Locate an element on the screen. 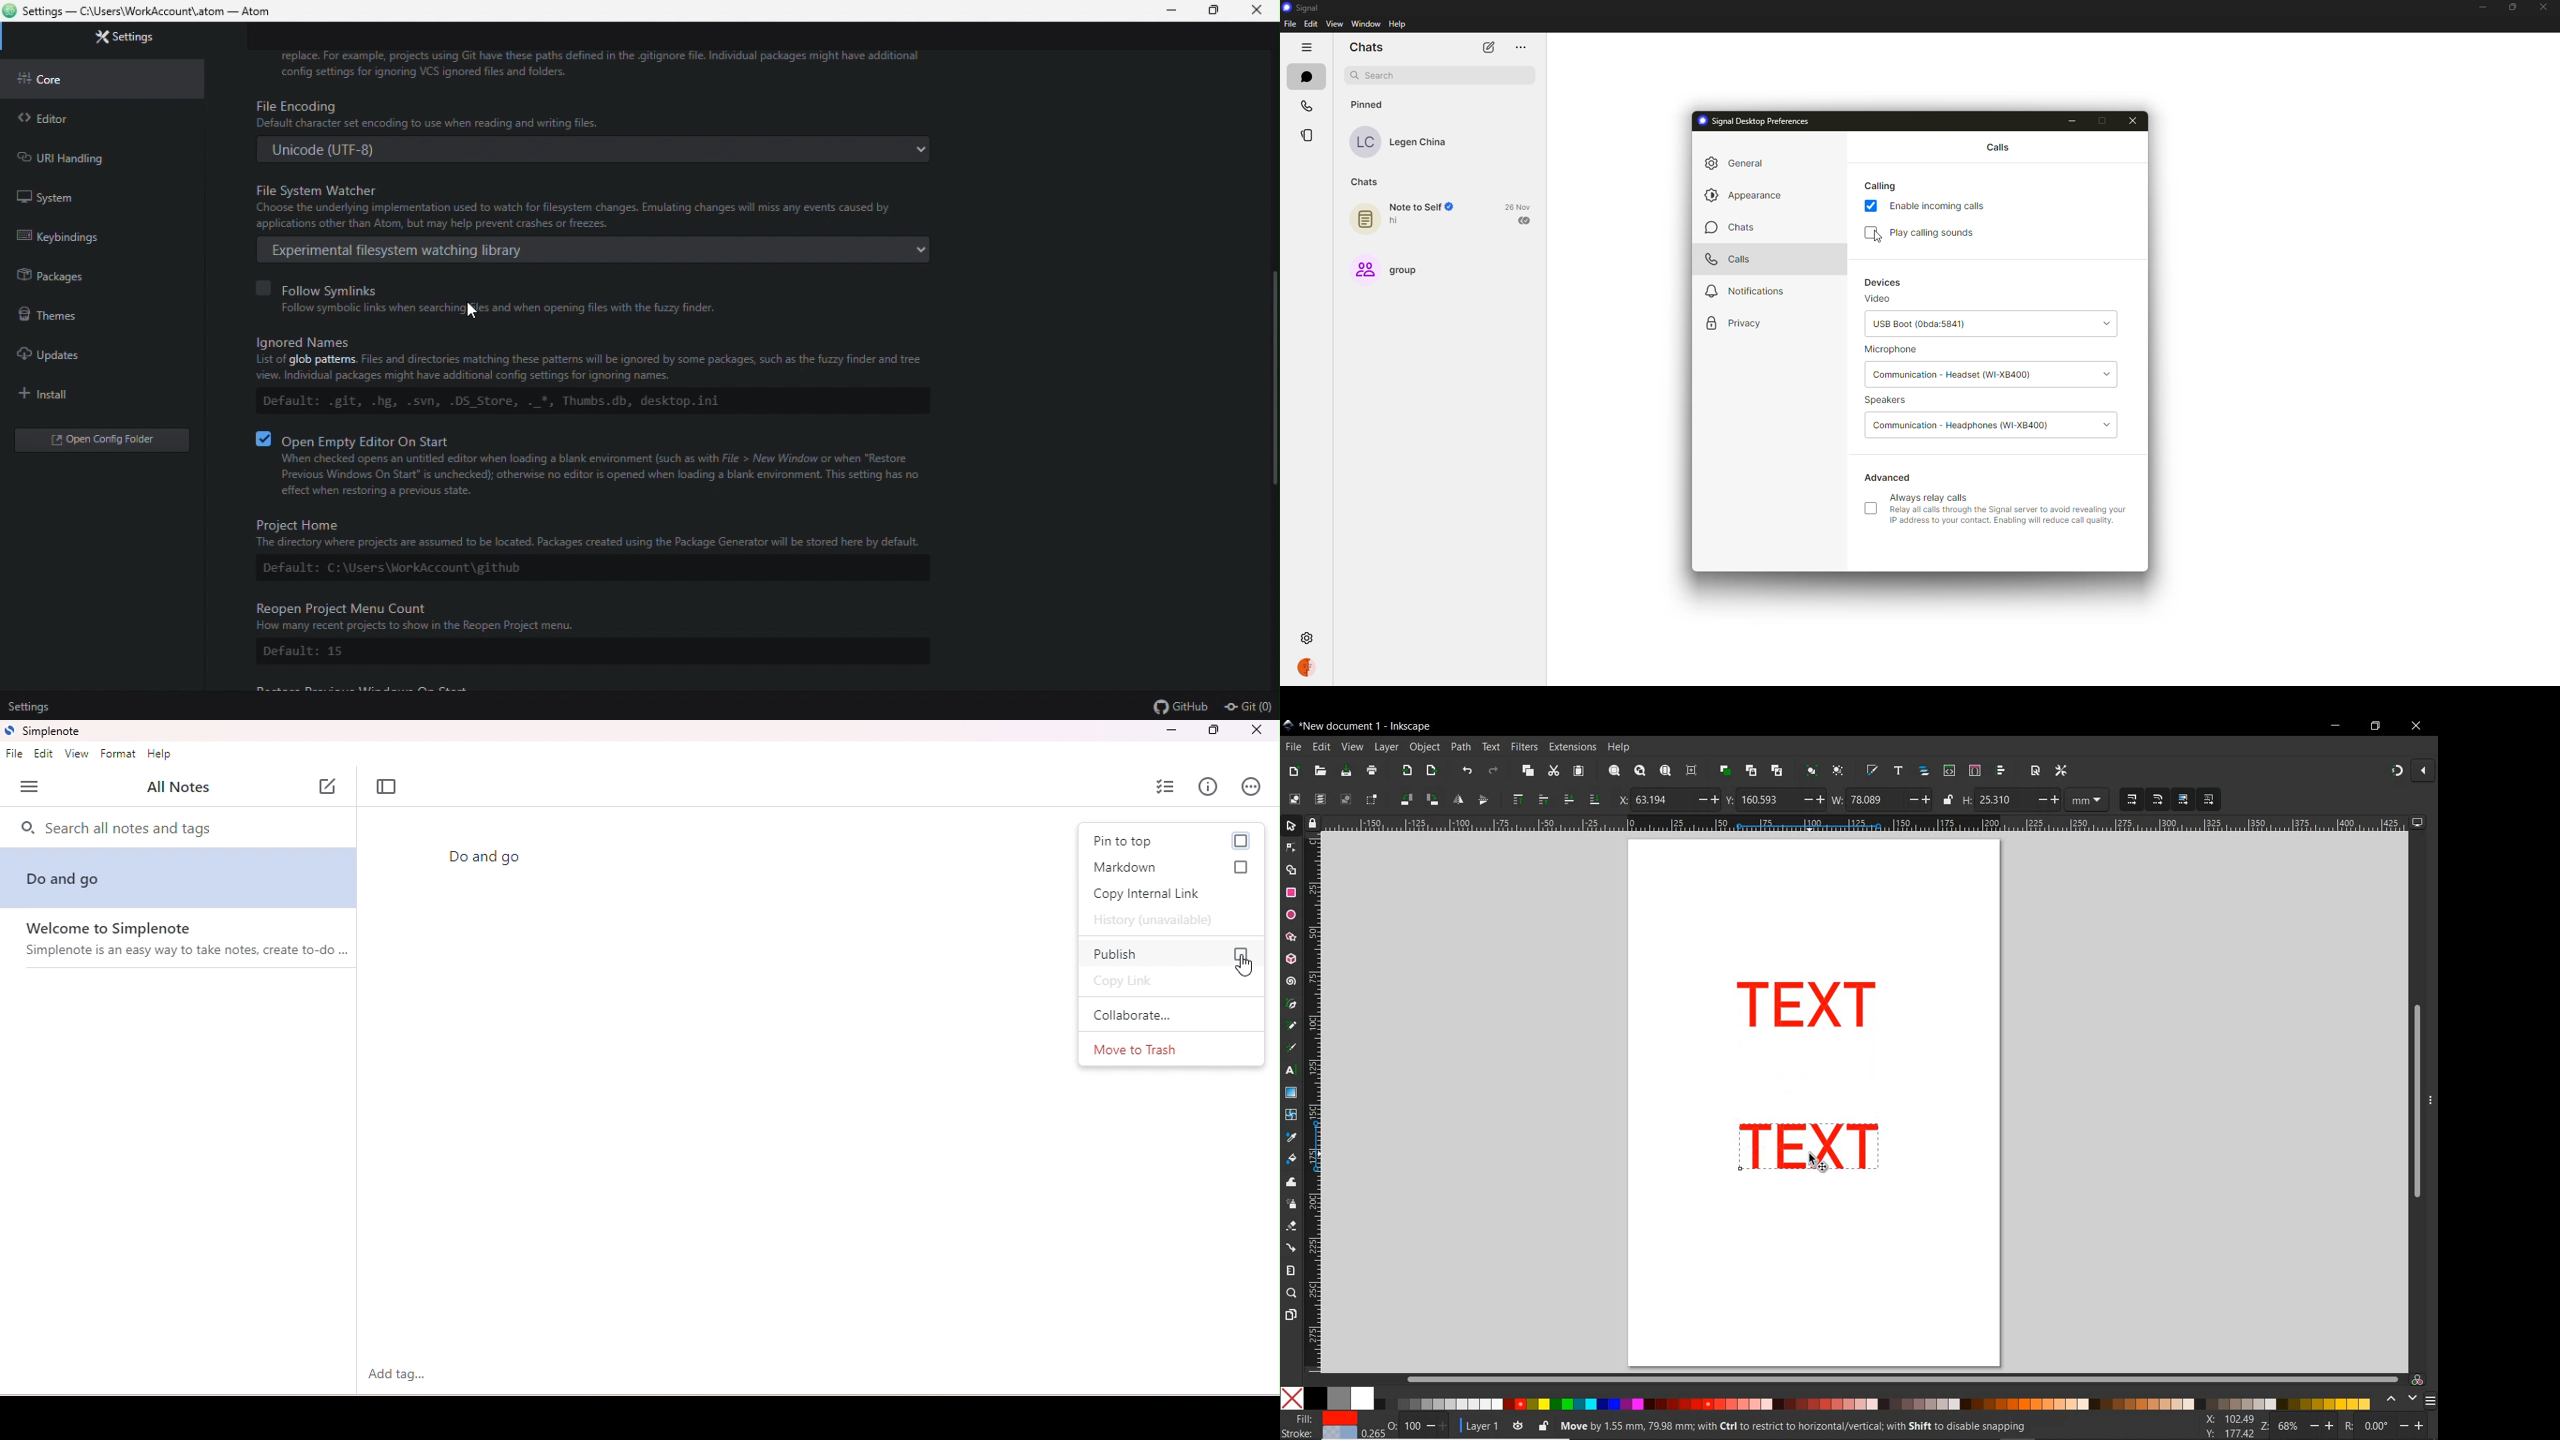  move to trash is located at coordinates (1142, 1050).